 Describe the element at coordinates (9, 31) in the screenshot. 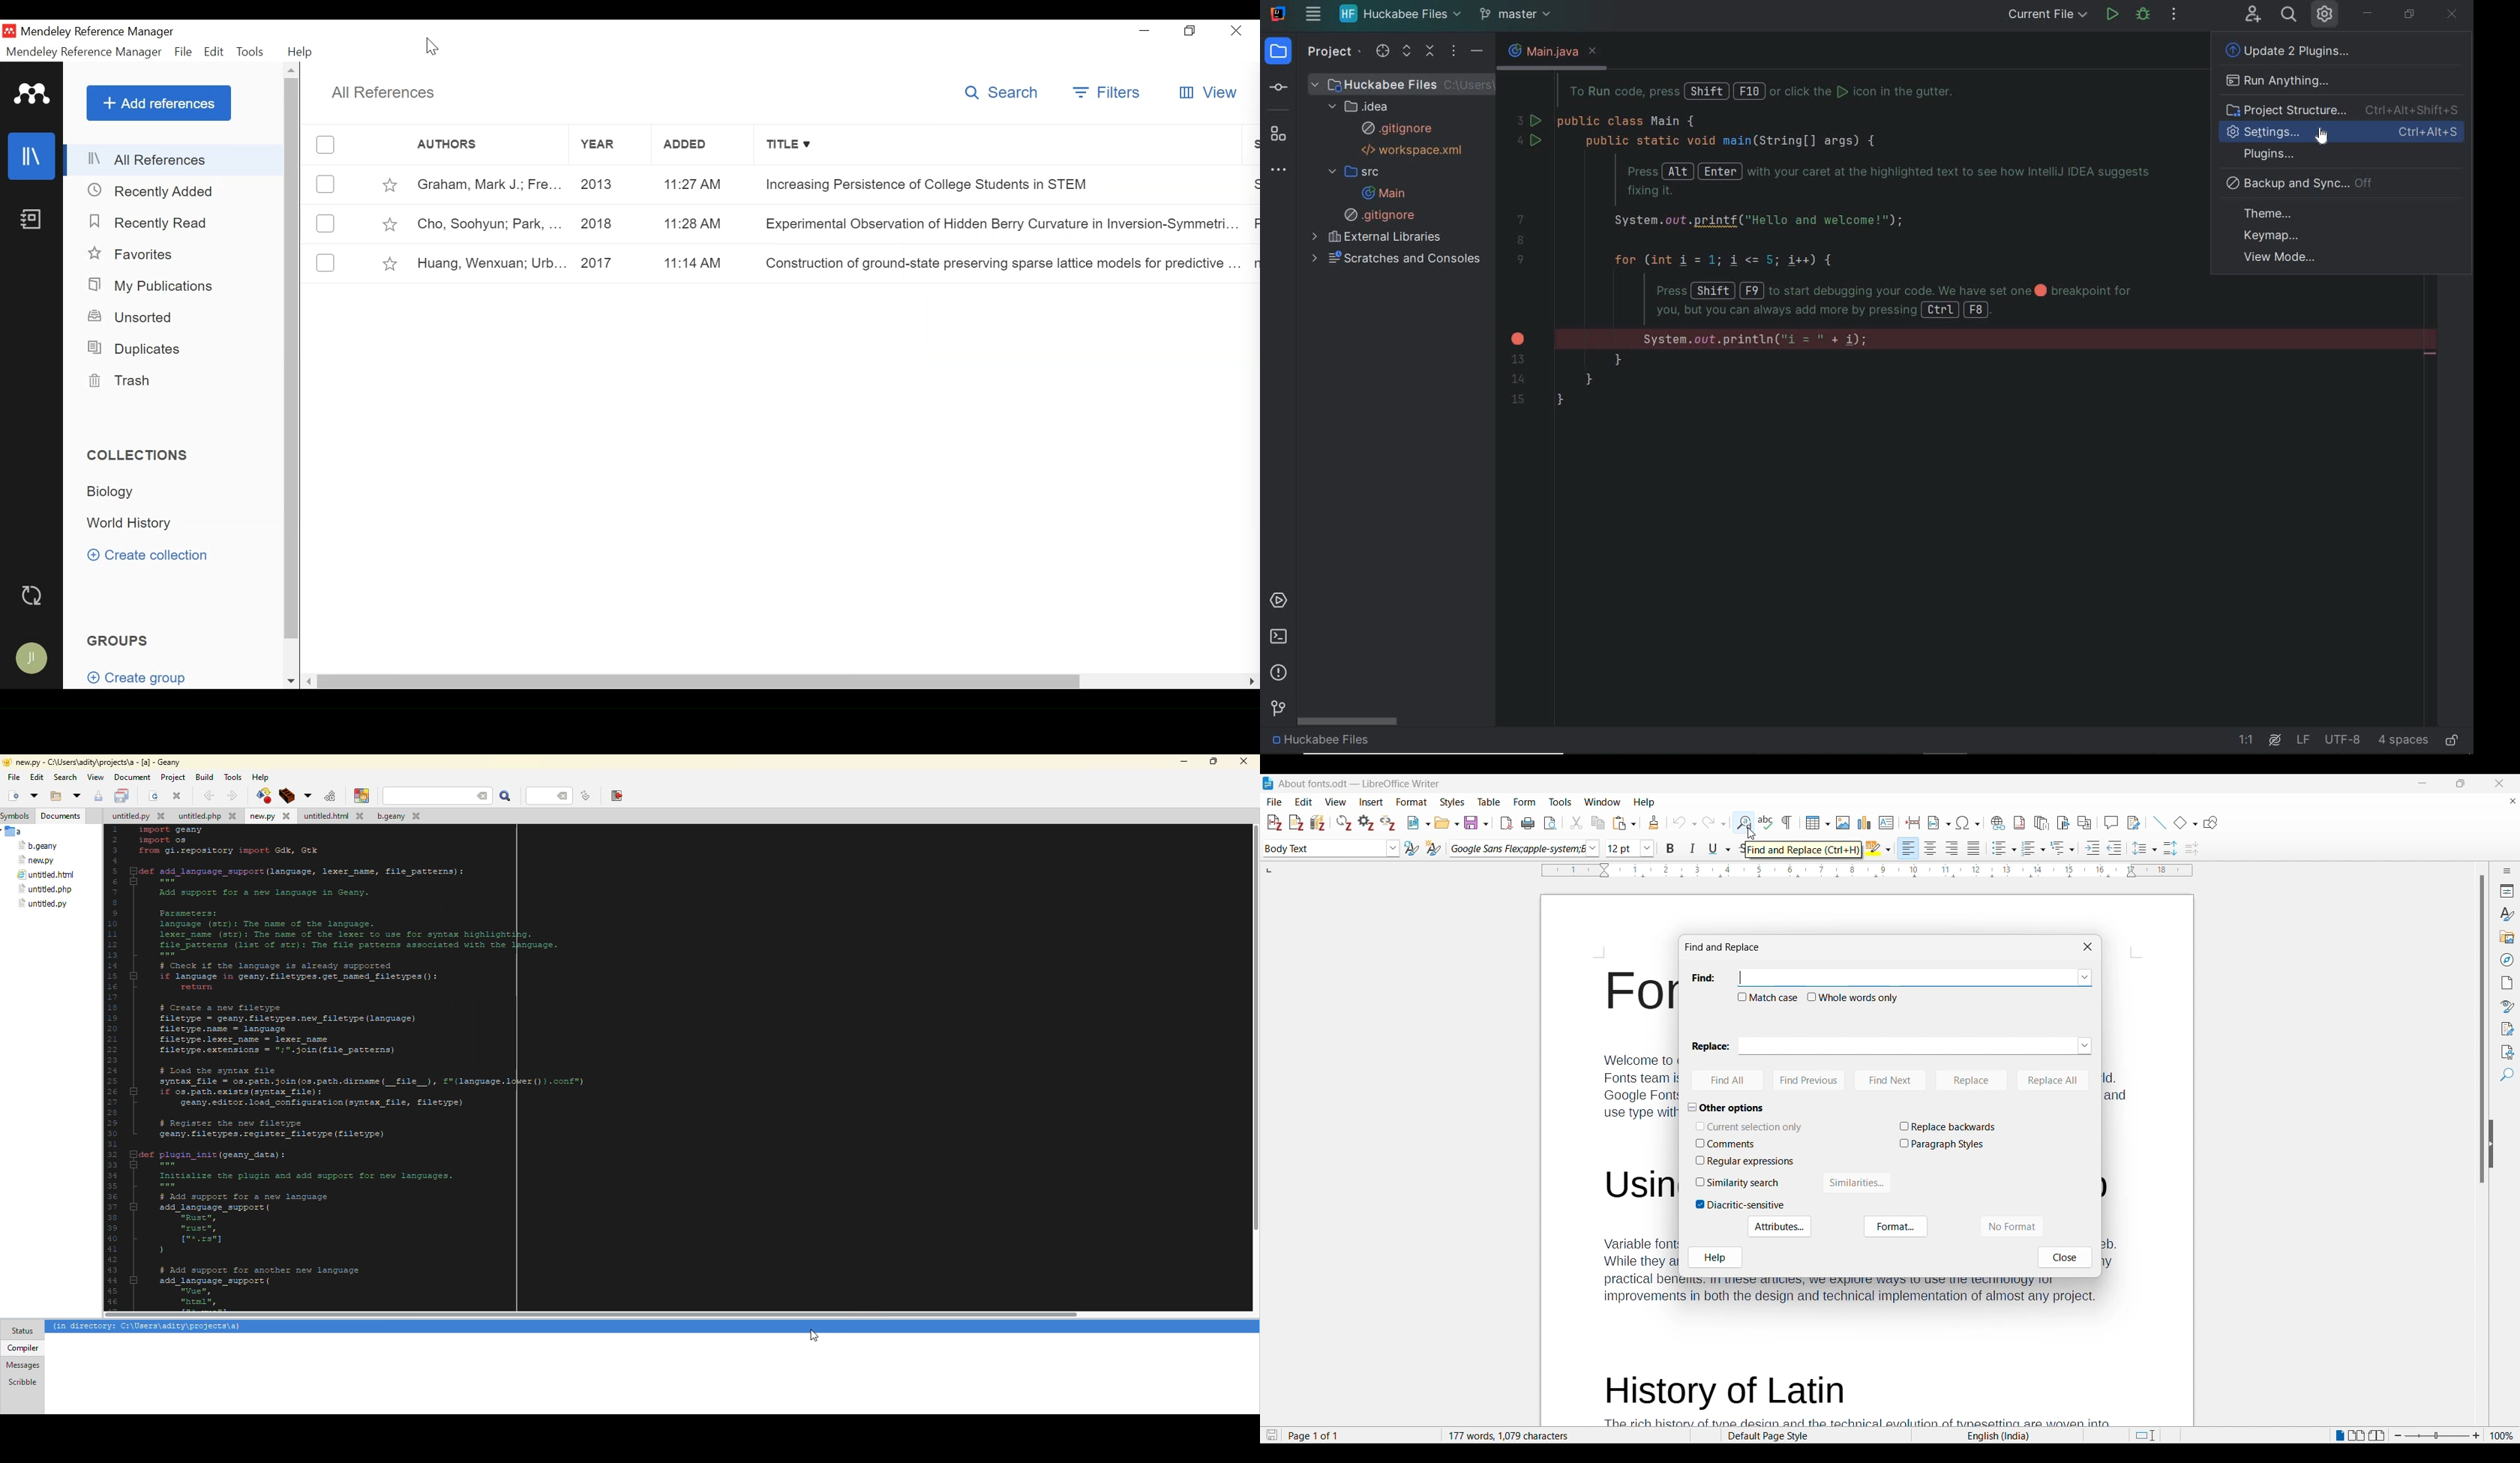

I see `Mendeley Desktop Icon` at that location.